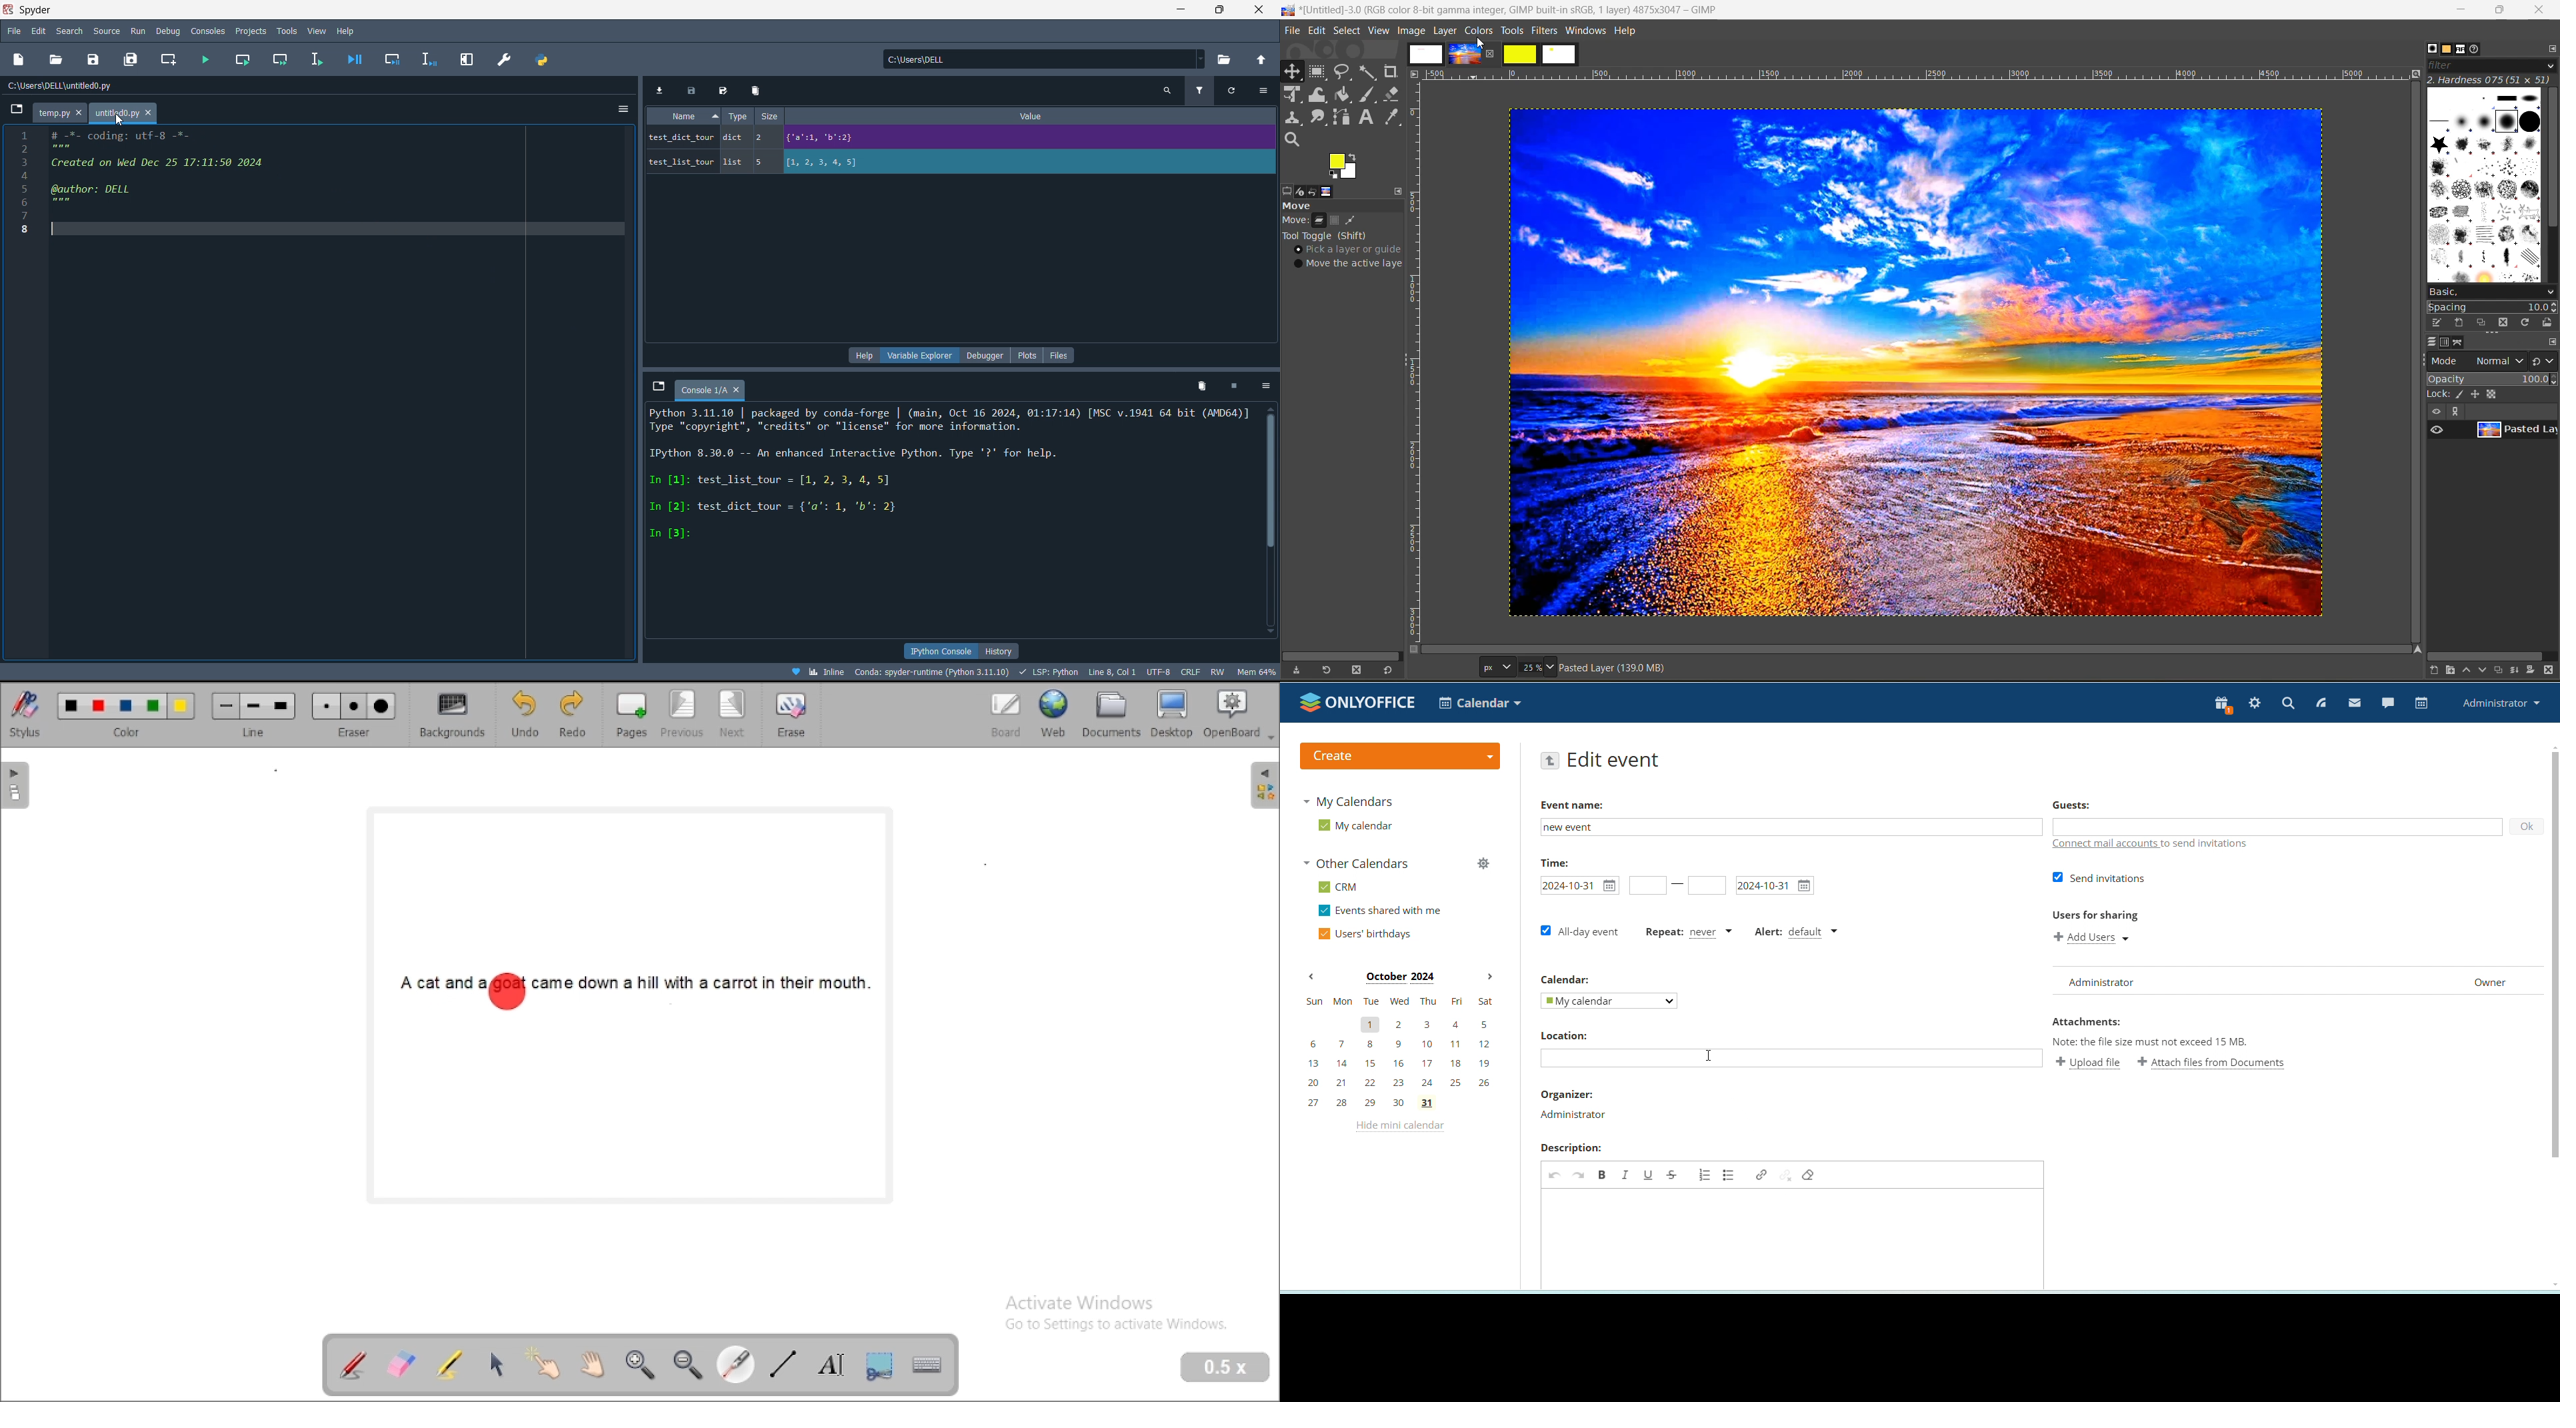 This screenshot has width=2576, height=1428. I want to click on event end date, so click(1774, 886).